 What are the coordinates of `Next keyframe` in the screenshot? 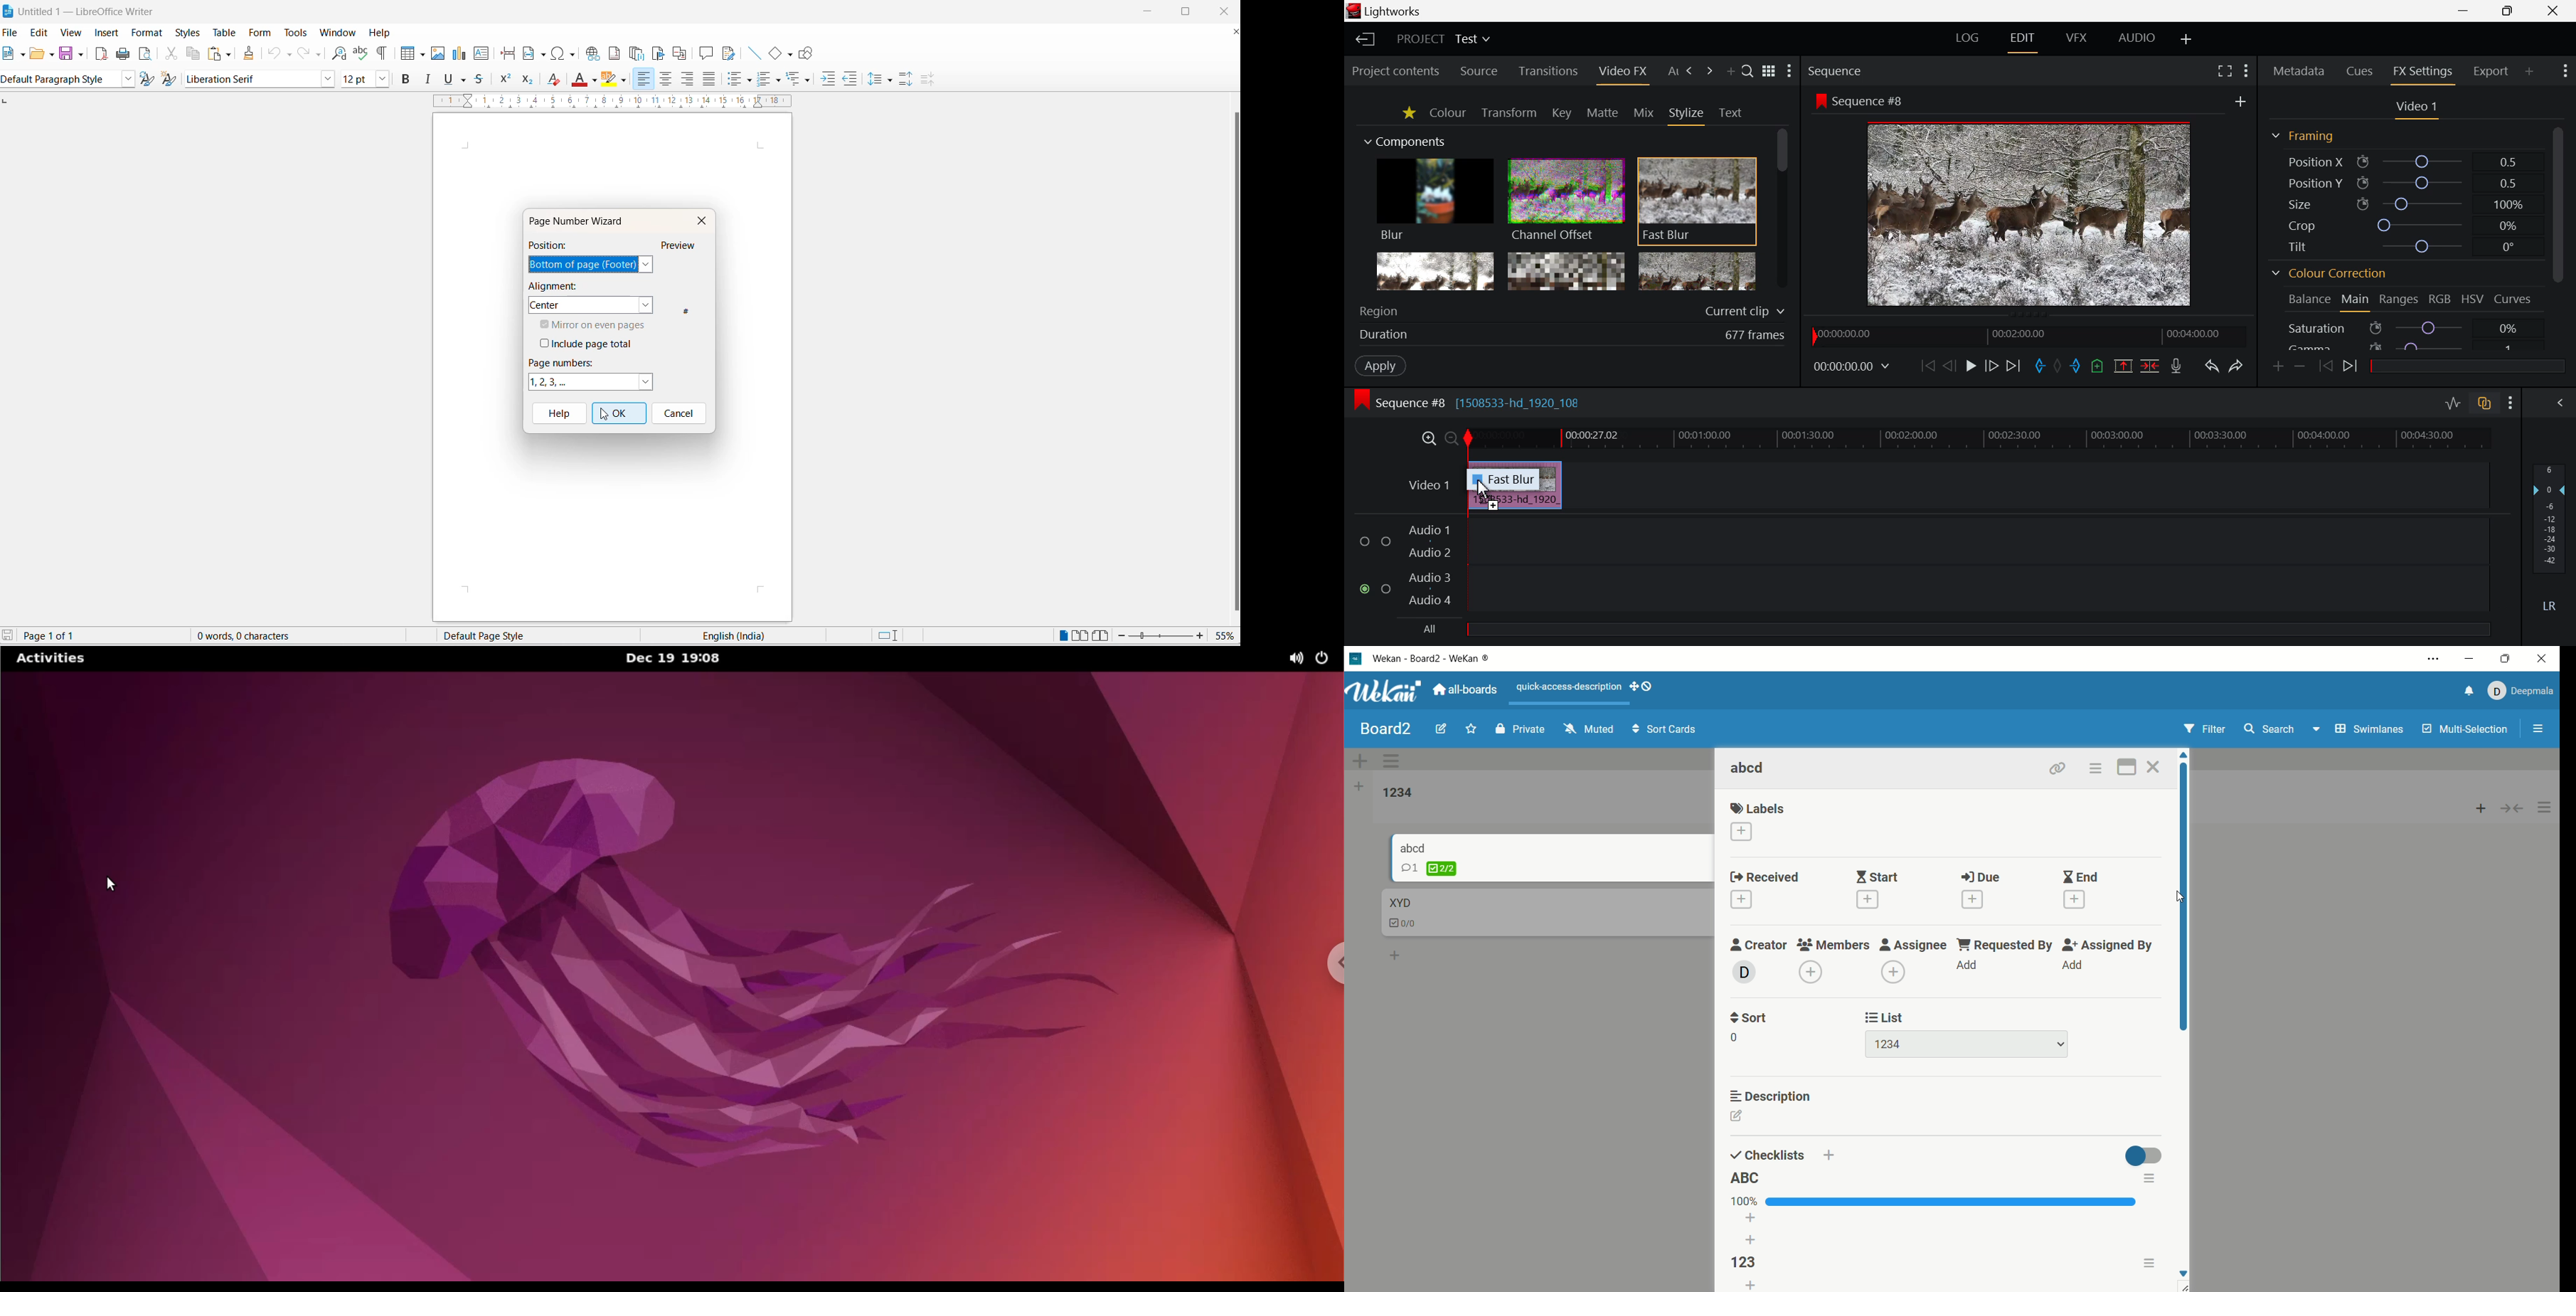 It's located at (2353, 367).